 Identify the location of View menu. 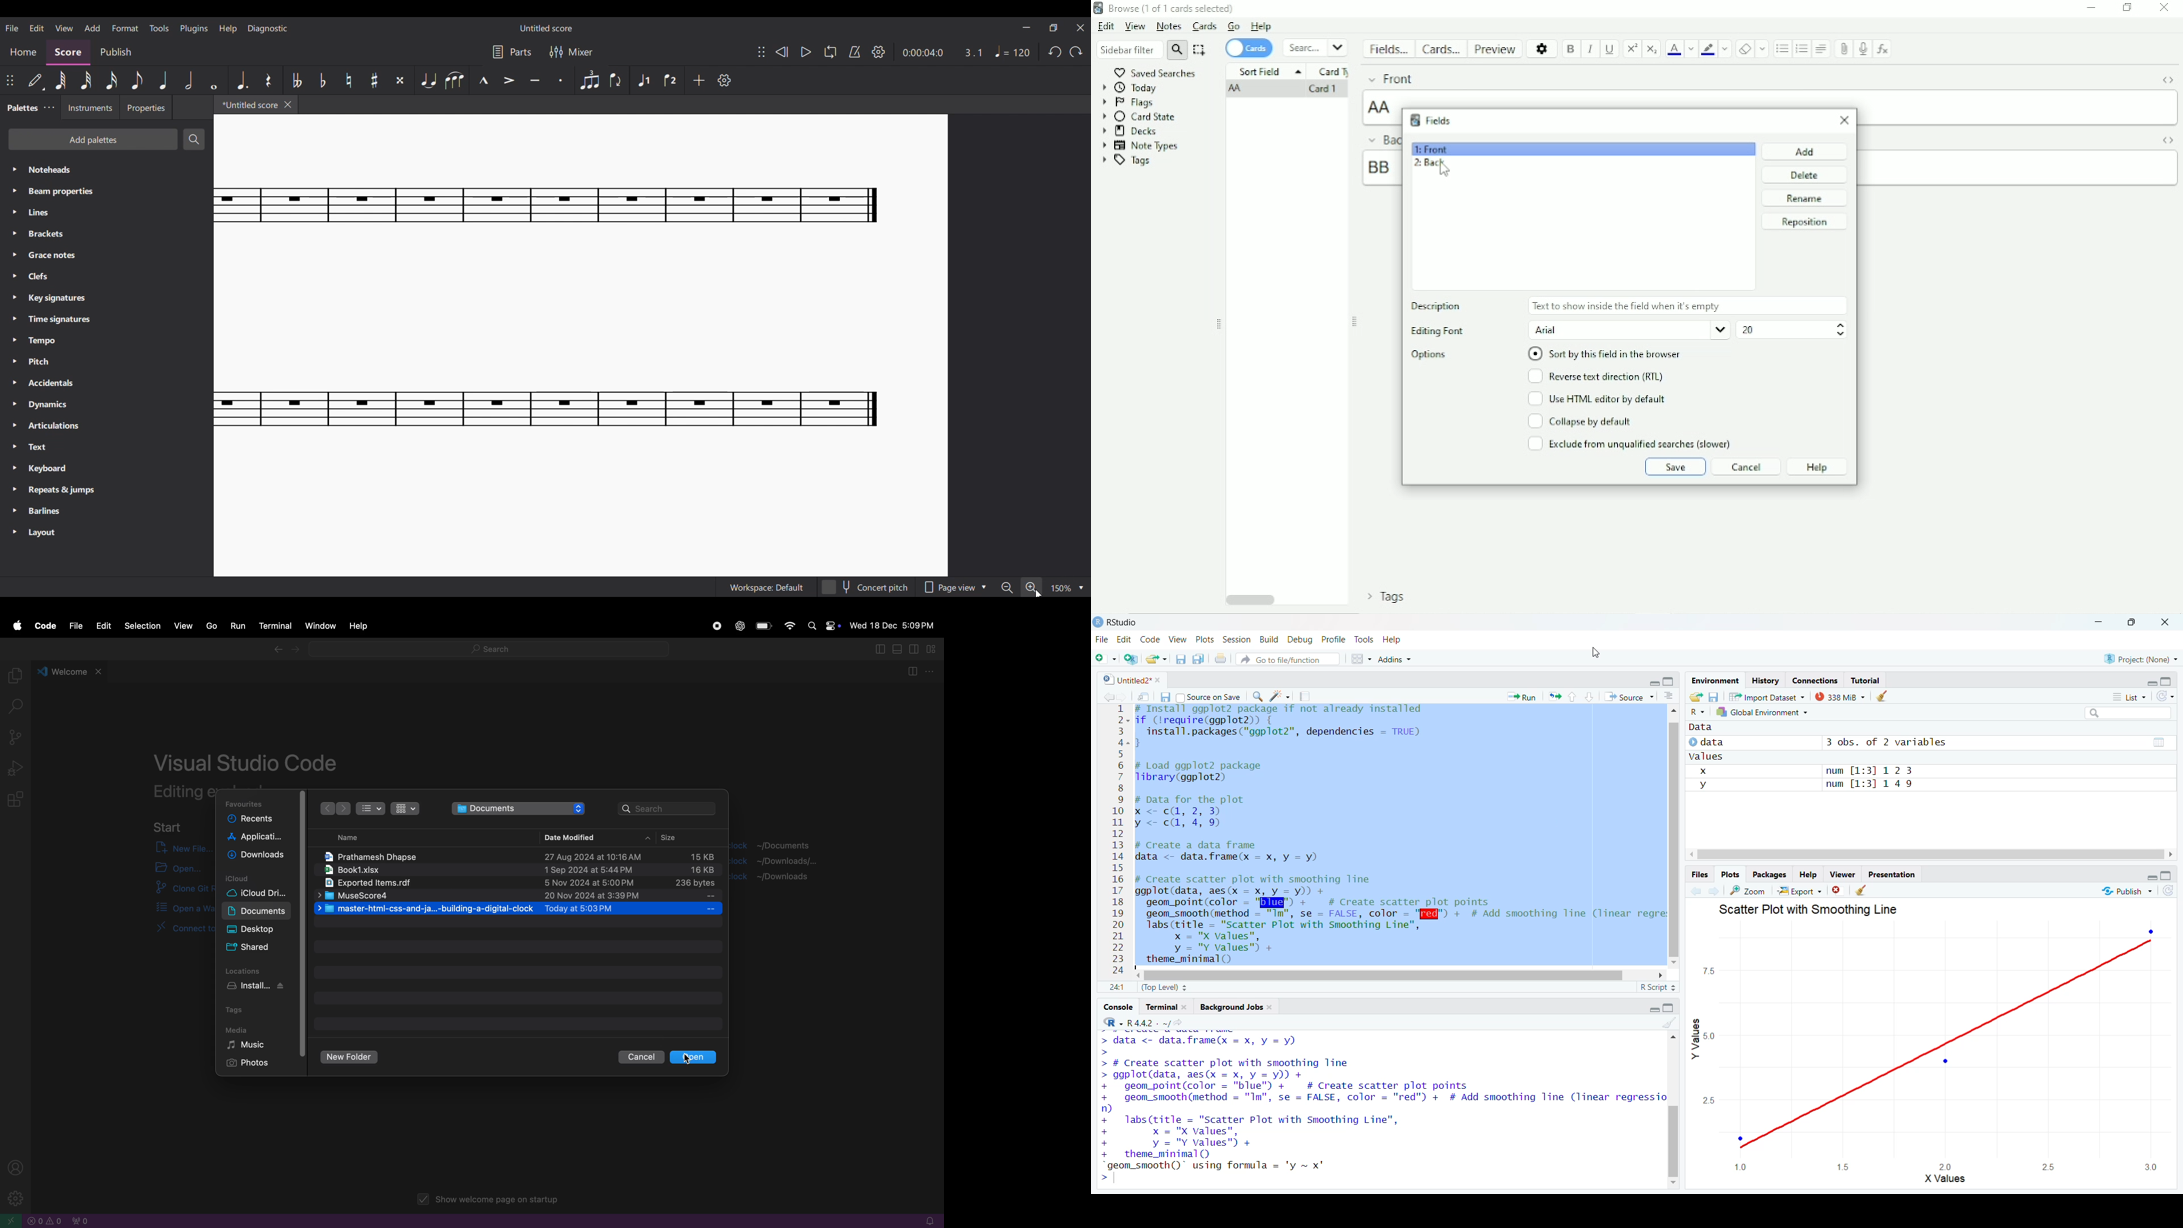
(65, 28).